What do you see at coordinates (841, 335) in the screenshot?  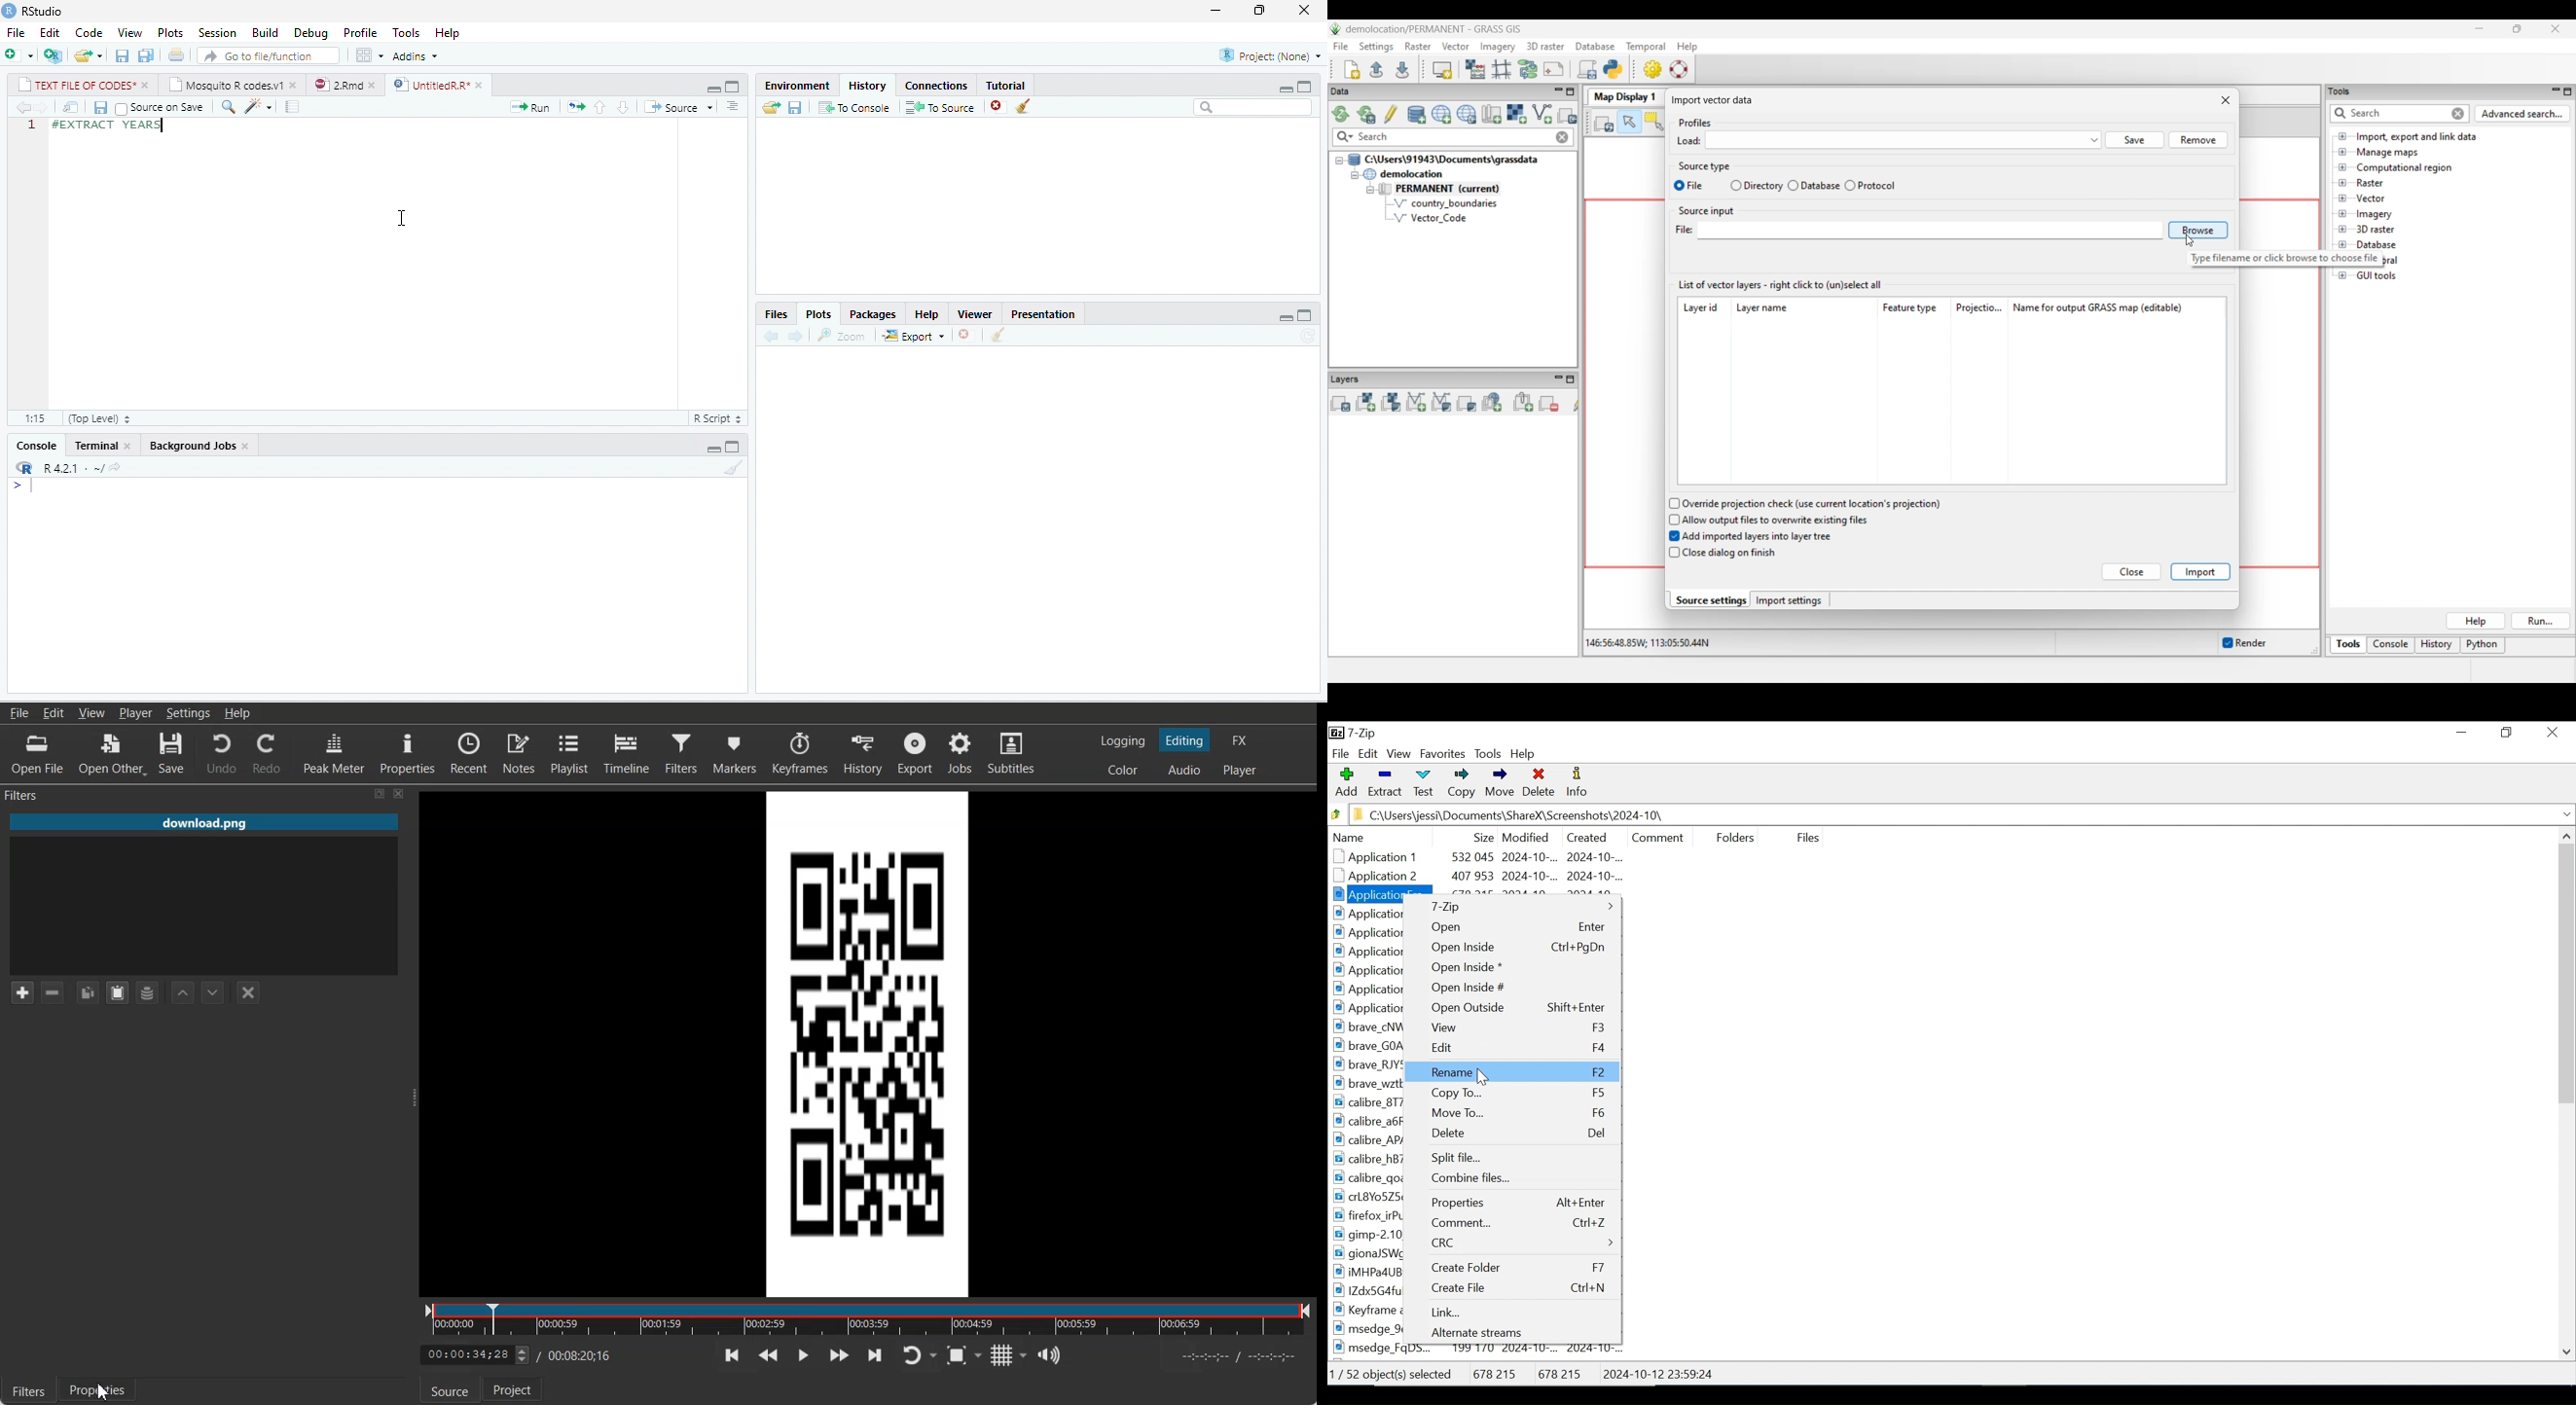 I see `Zoom` at bounding box center [841, 335].